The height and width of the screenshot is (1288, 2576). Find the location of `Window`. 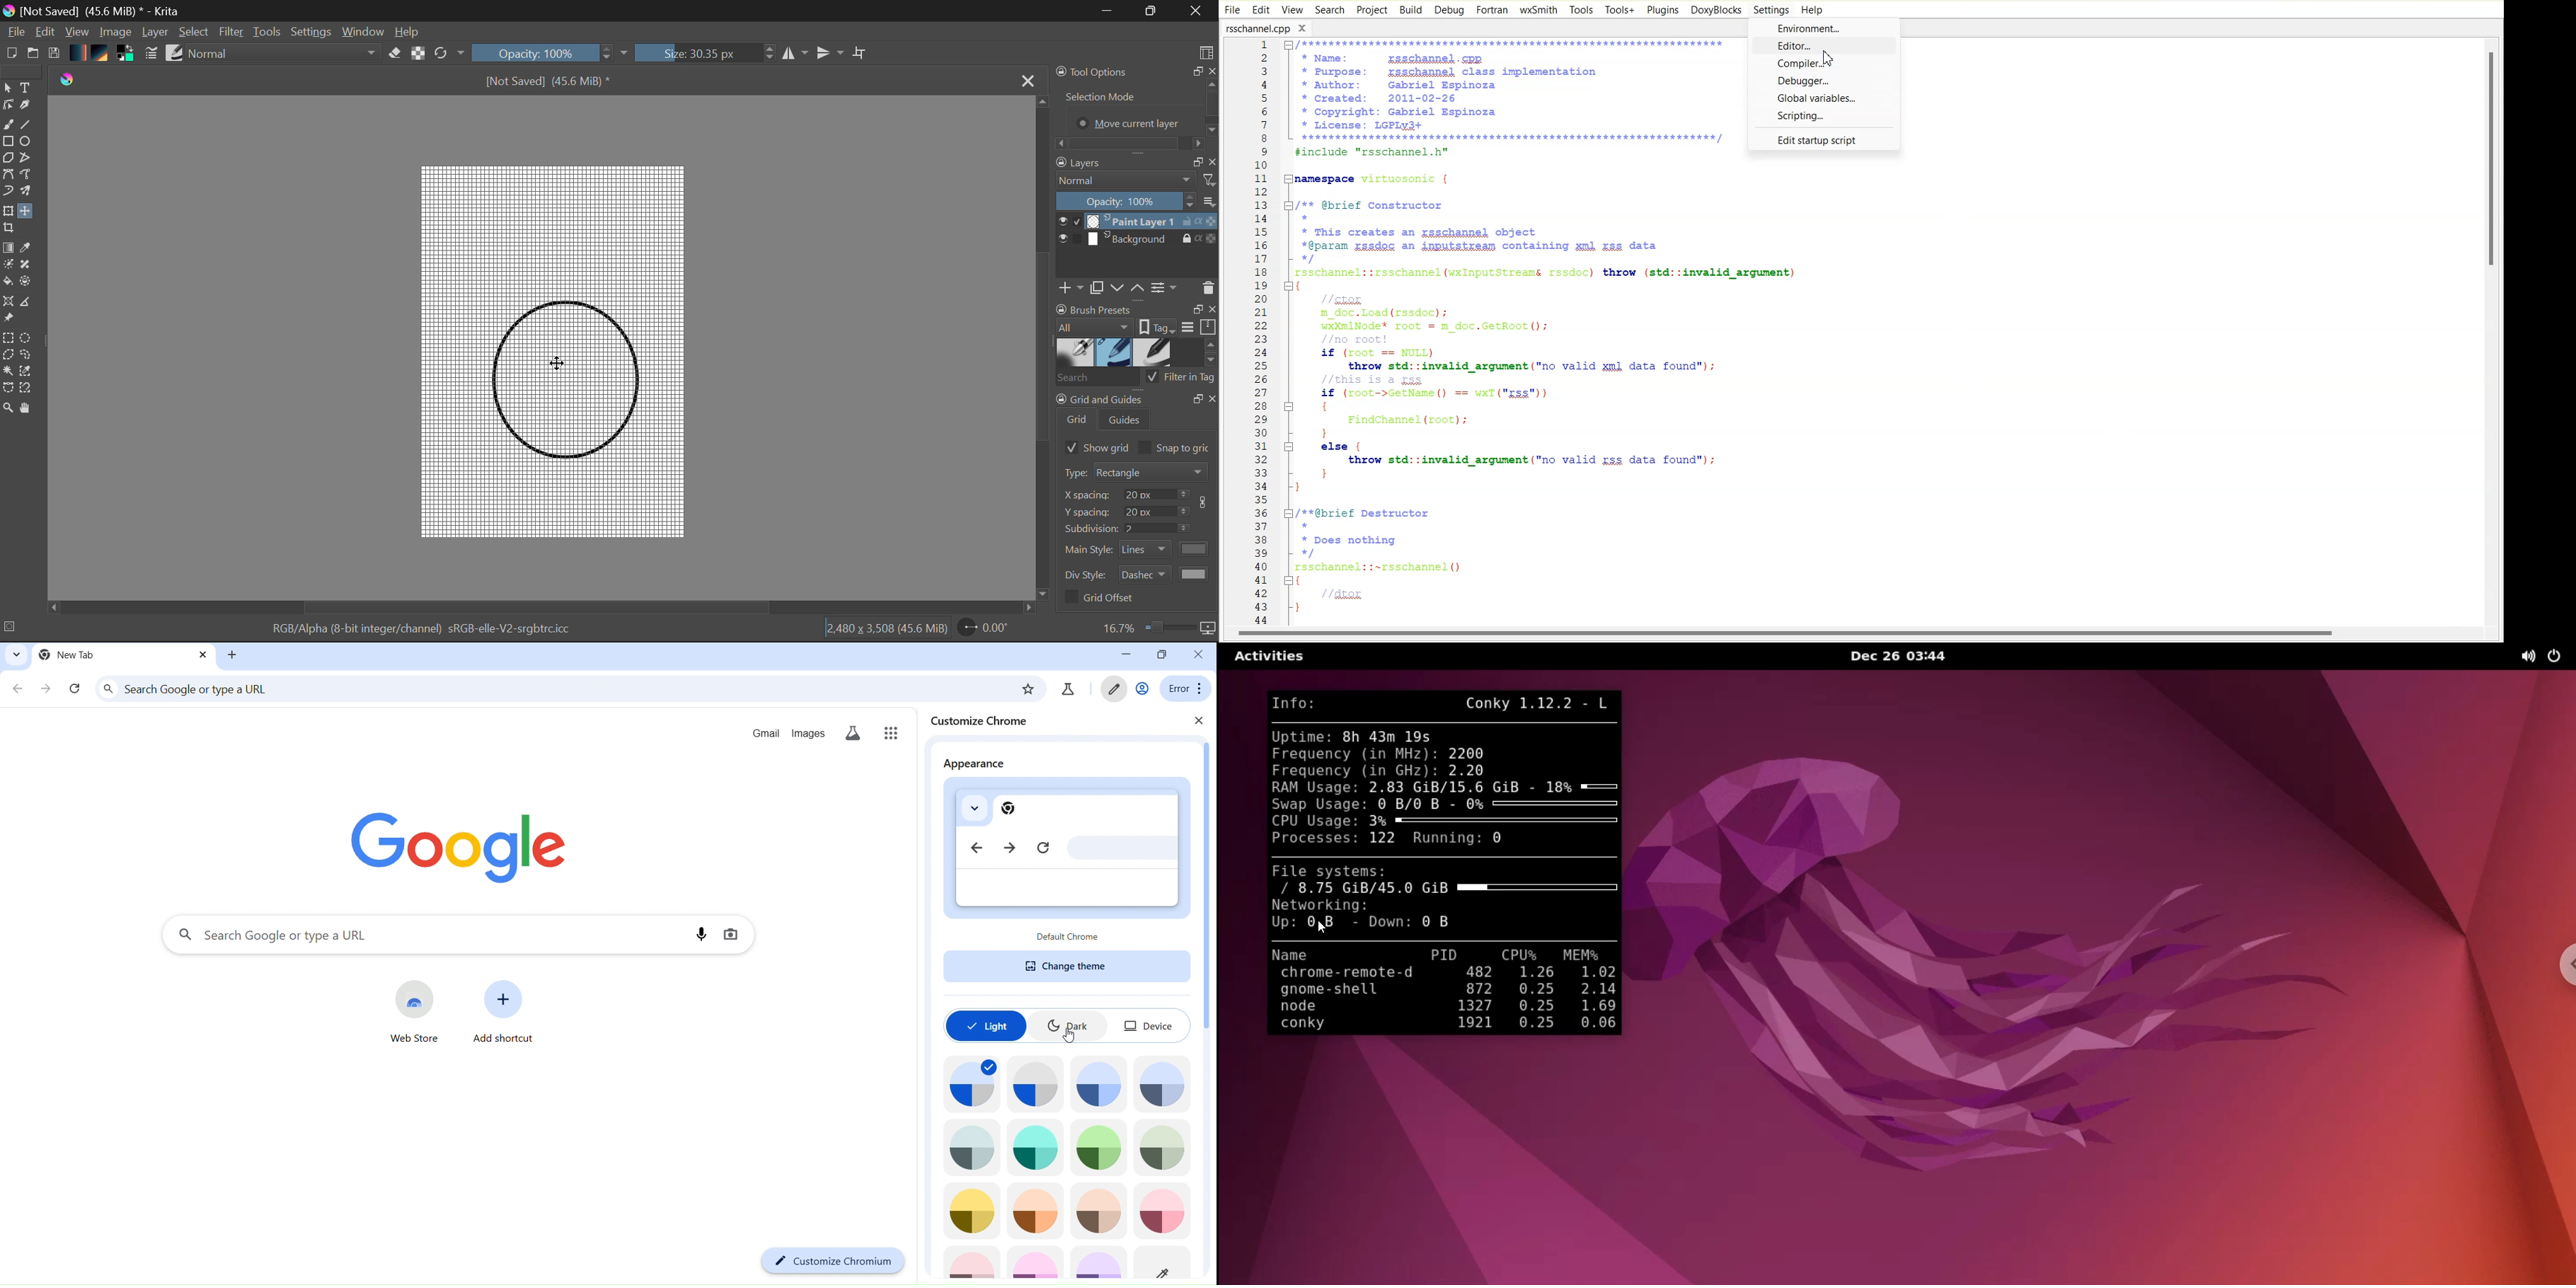

Window is located at coordinates (365, 32).